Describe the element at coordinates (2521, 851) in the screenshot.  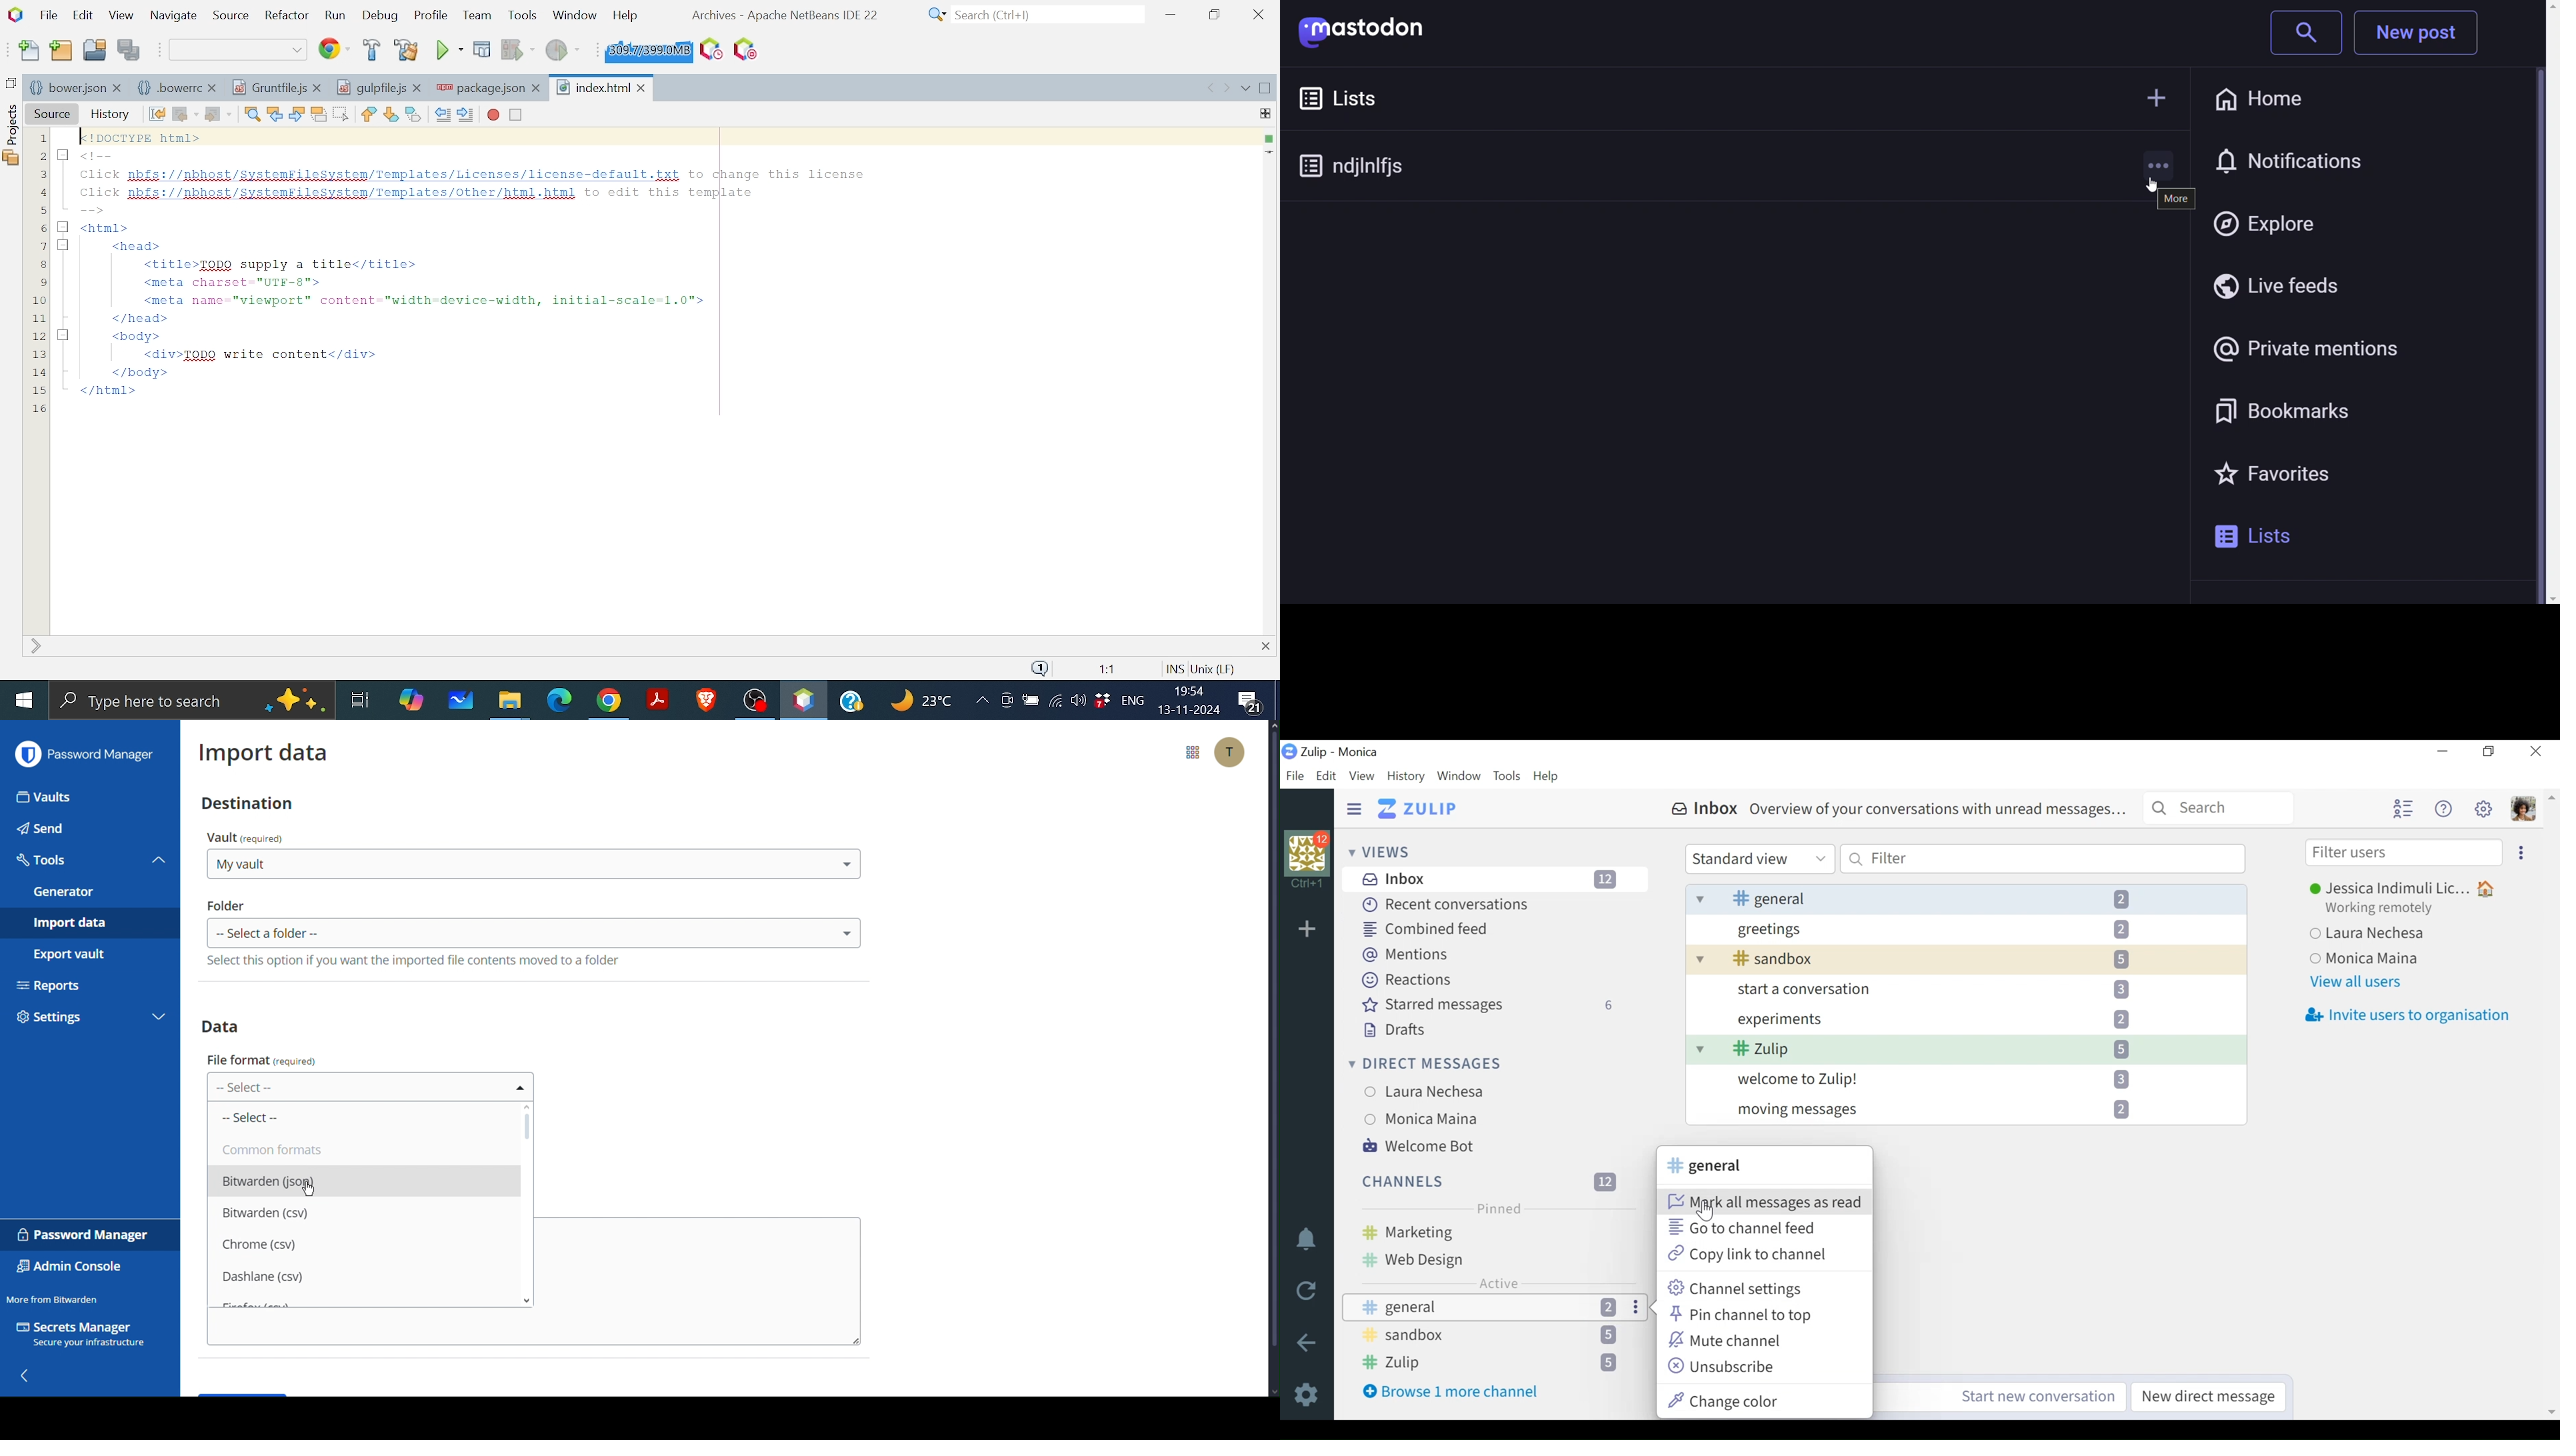
I see `Ellipse` at that location.